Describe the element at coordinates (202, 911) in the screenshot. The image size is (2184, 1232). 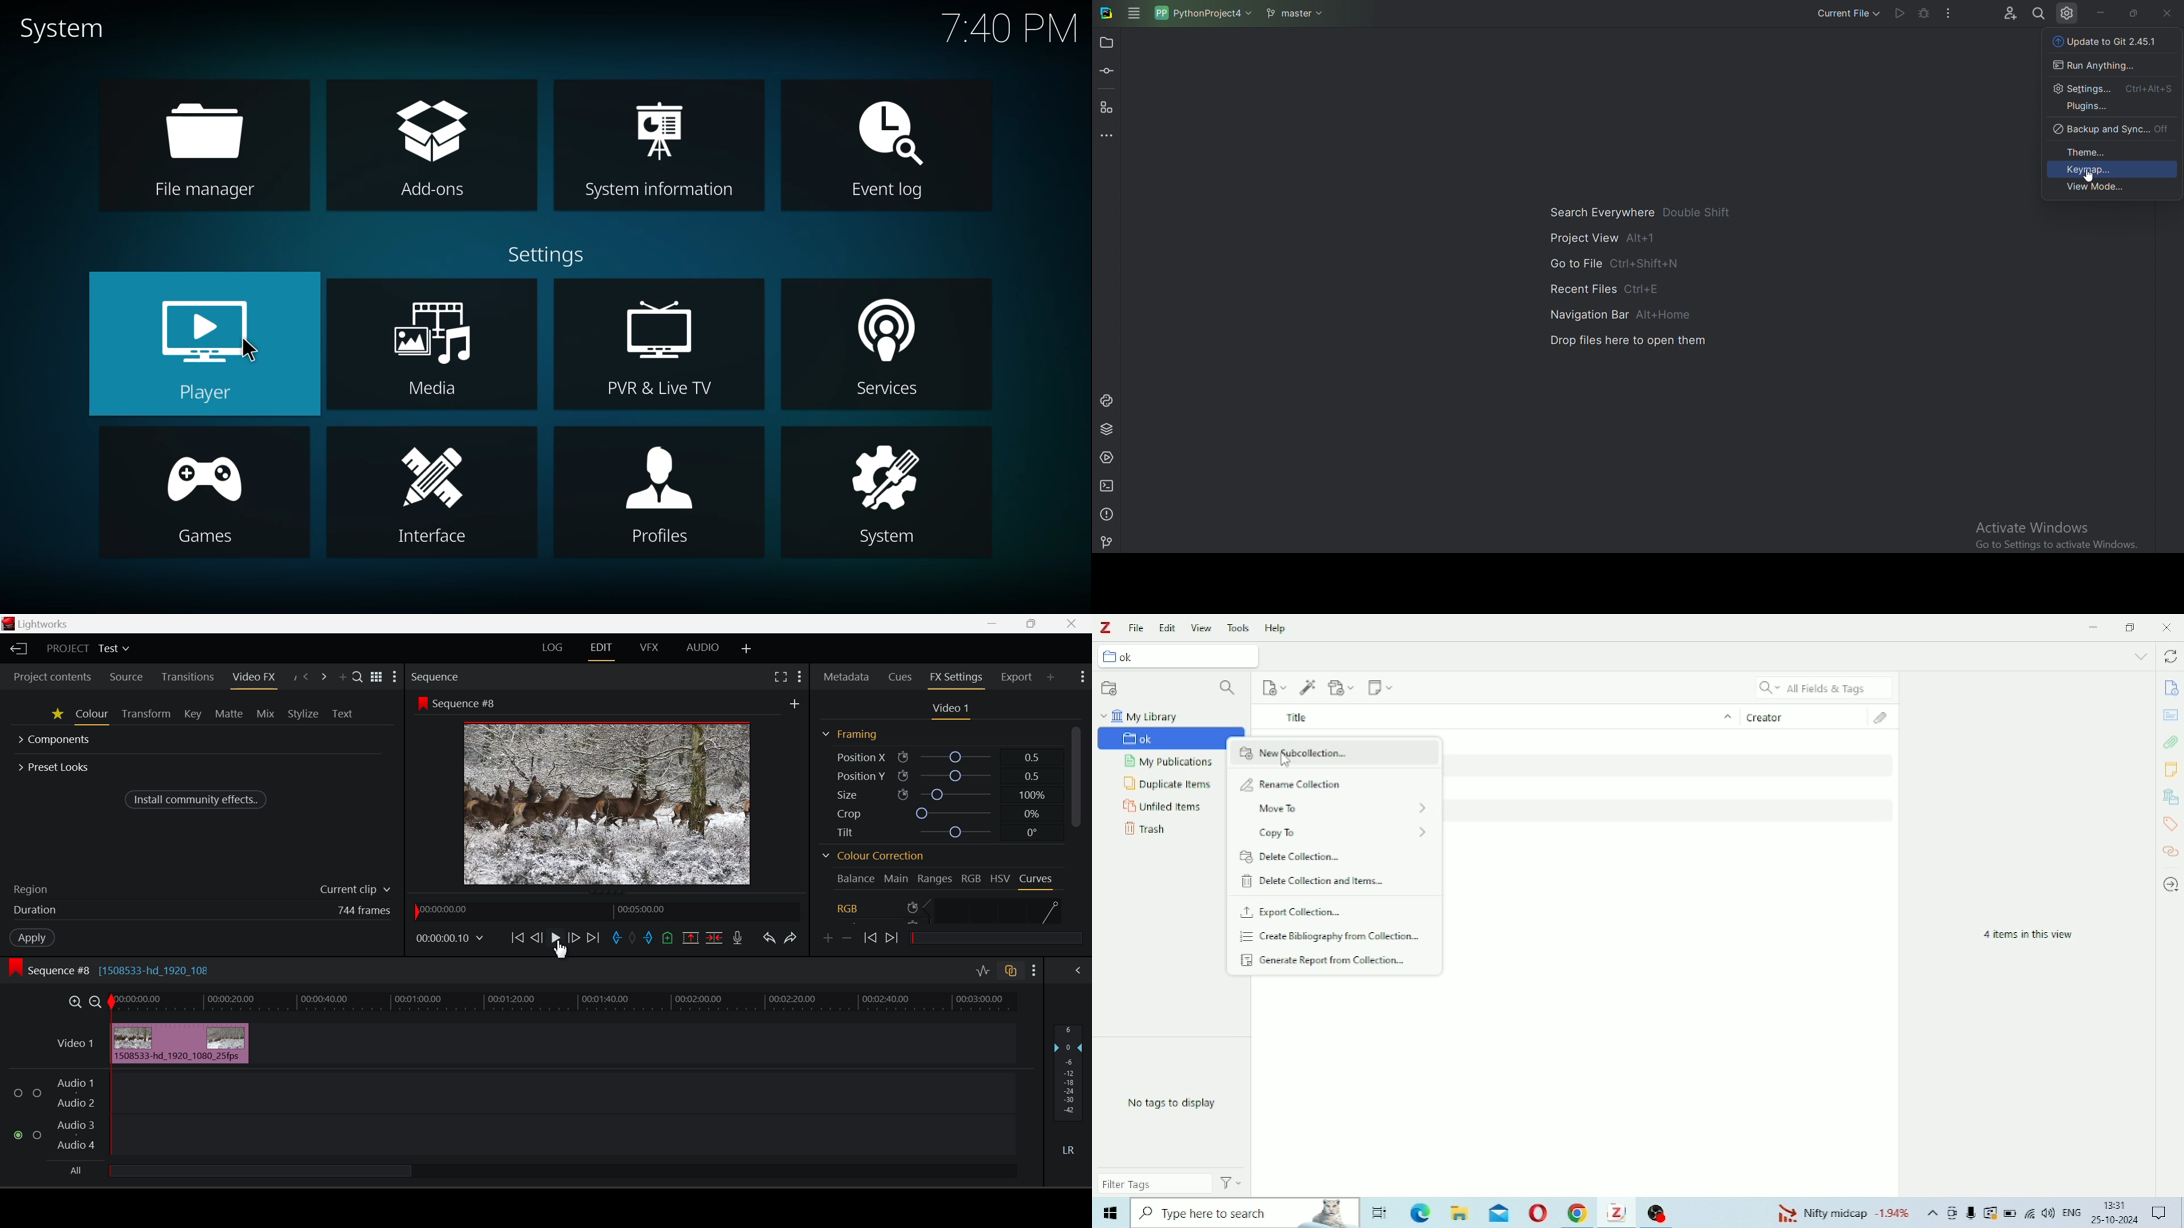
I see `Frame Duration` at that location.